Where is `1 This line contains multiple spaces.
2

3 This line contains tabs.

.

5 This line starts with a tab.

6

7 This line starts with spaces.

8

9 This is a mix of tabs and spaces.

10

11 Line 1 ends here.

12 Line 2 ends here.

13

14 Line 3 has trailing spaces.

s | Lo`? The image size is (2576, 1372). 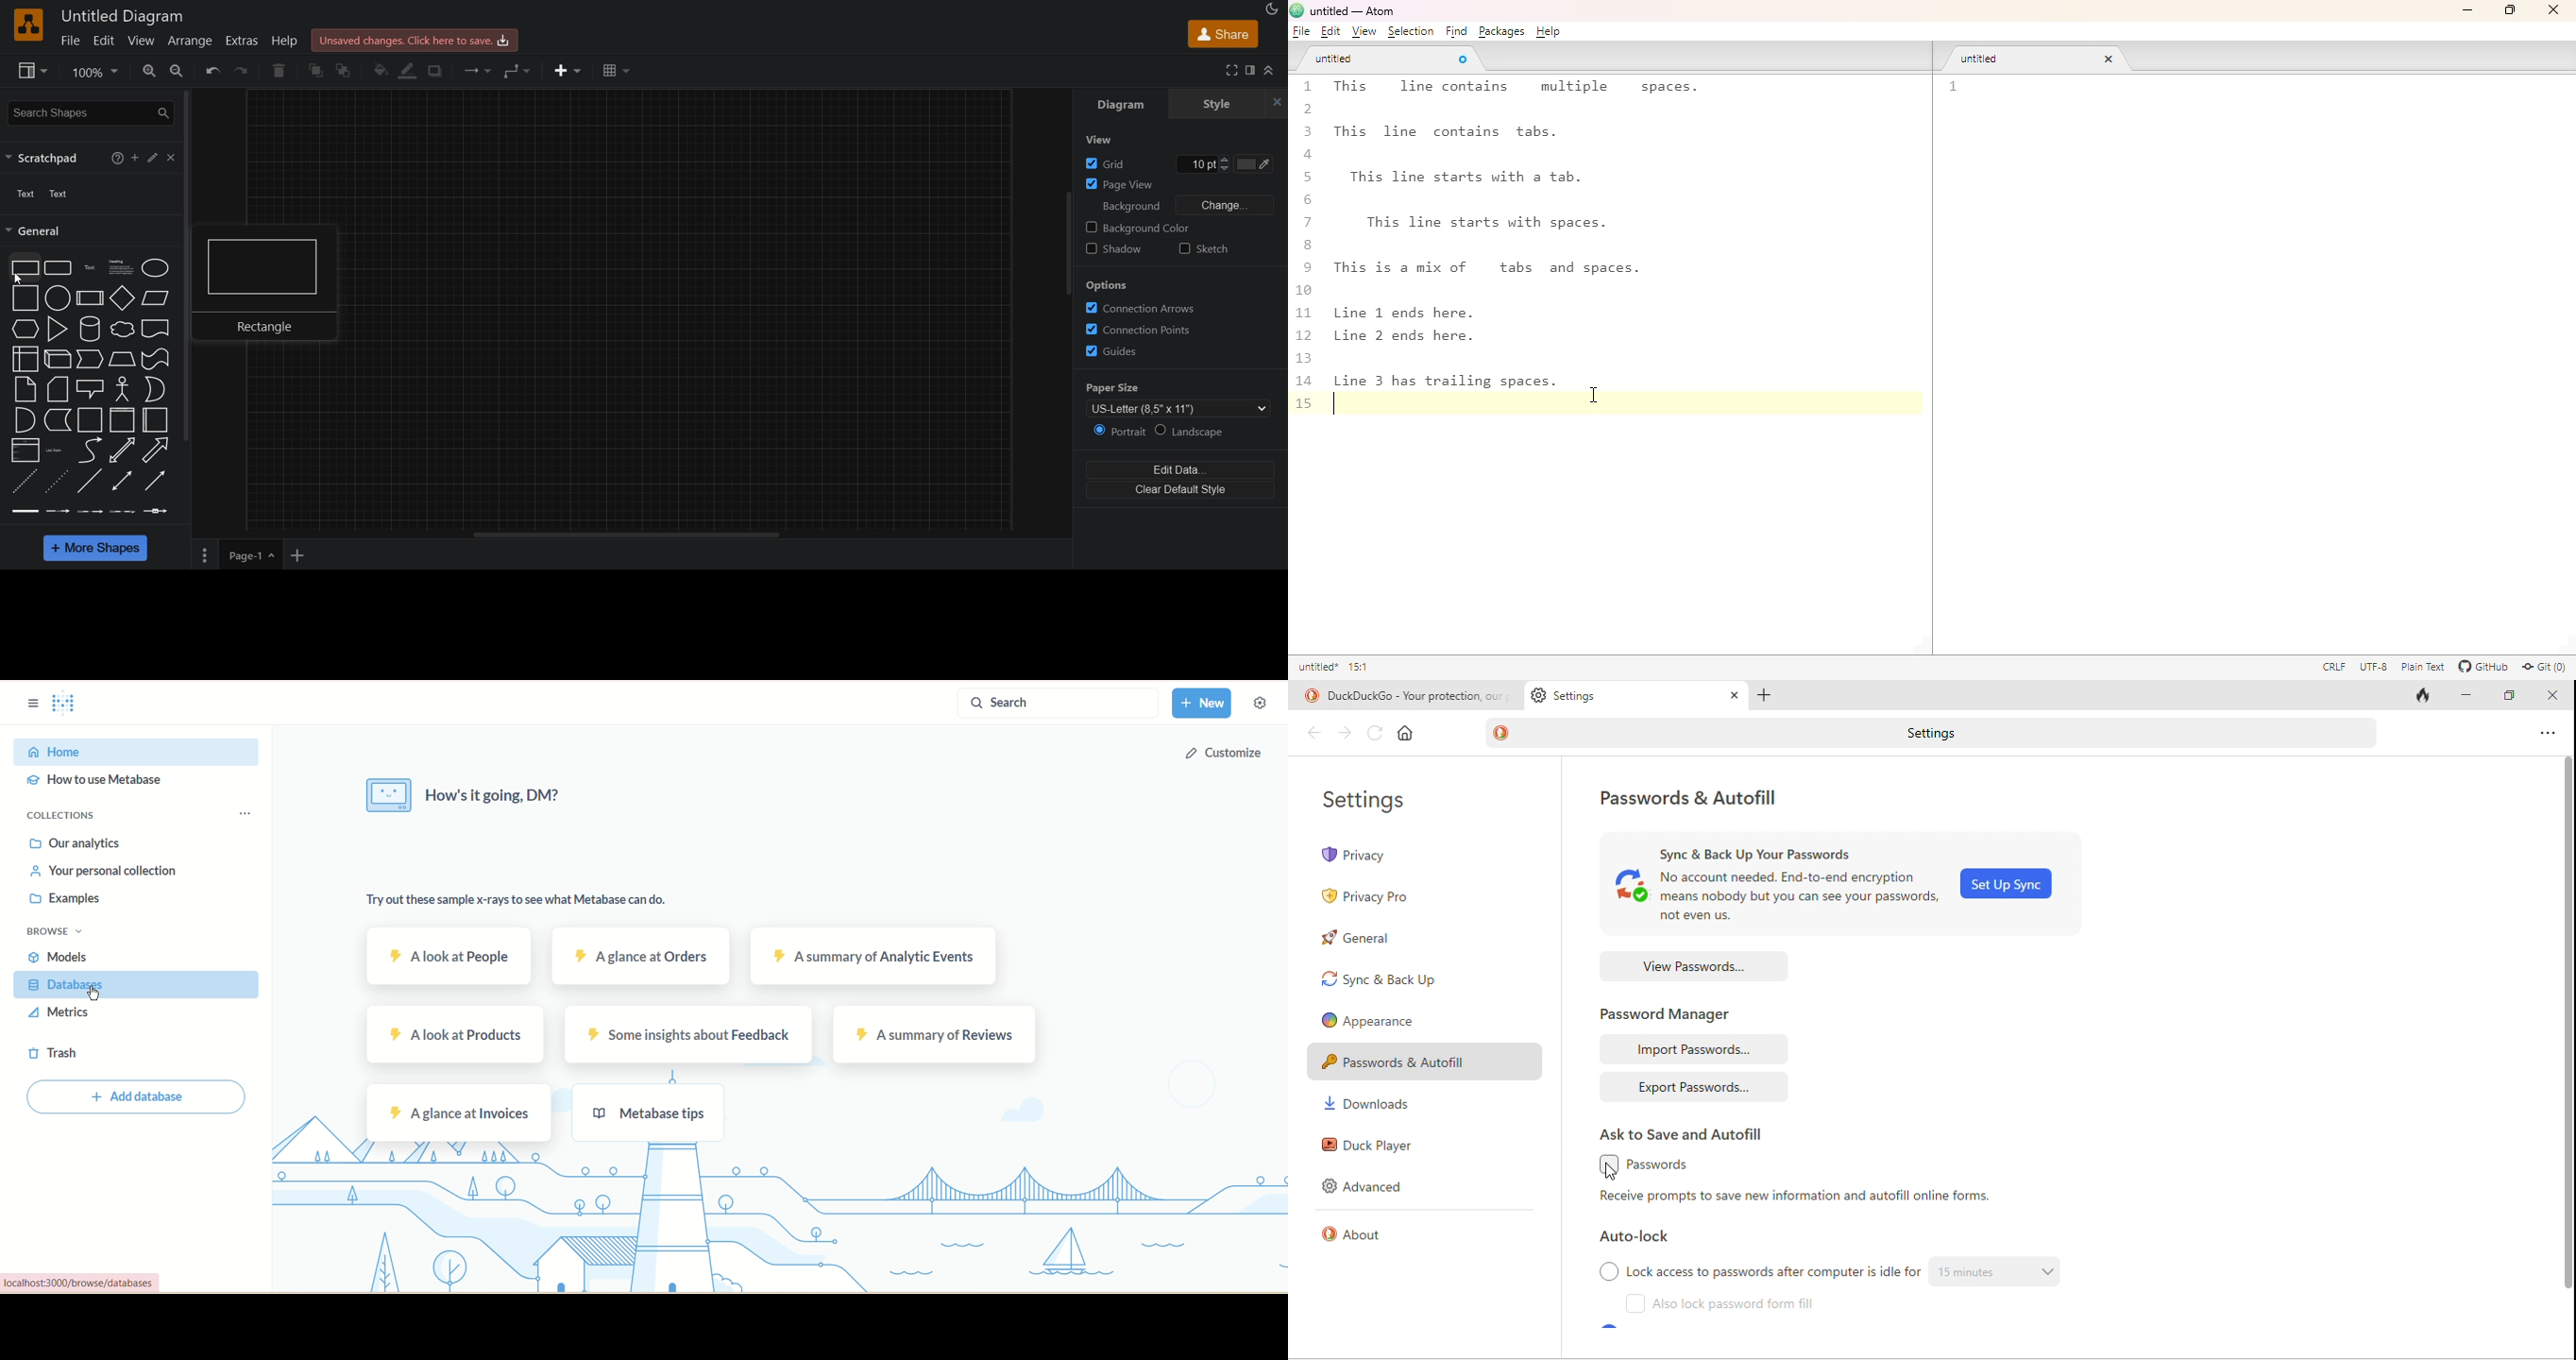 1 This line contains multiple spaces.
2

3 This line contains tabs.

.

5 This line starts with a tab.

6

7 This line starts with spaces.

8

9 This is a mix of tabs and spaces.

10

11 Line 1 ends here.

12 Line 2 ends here.

13

14 Line 3 has trailing spaces.

s | Lo is located at coordinates (1515, 261).